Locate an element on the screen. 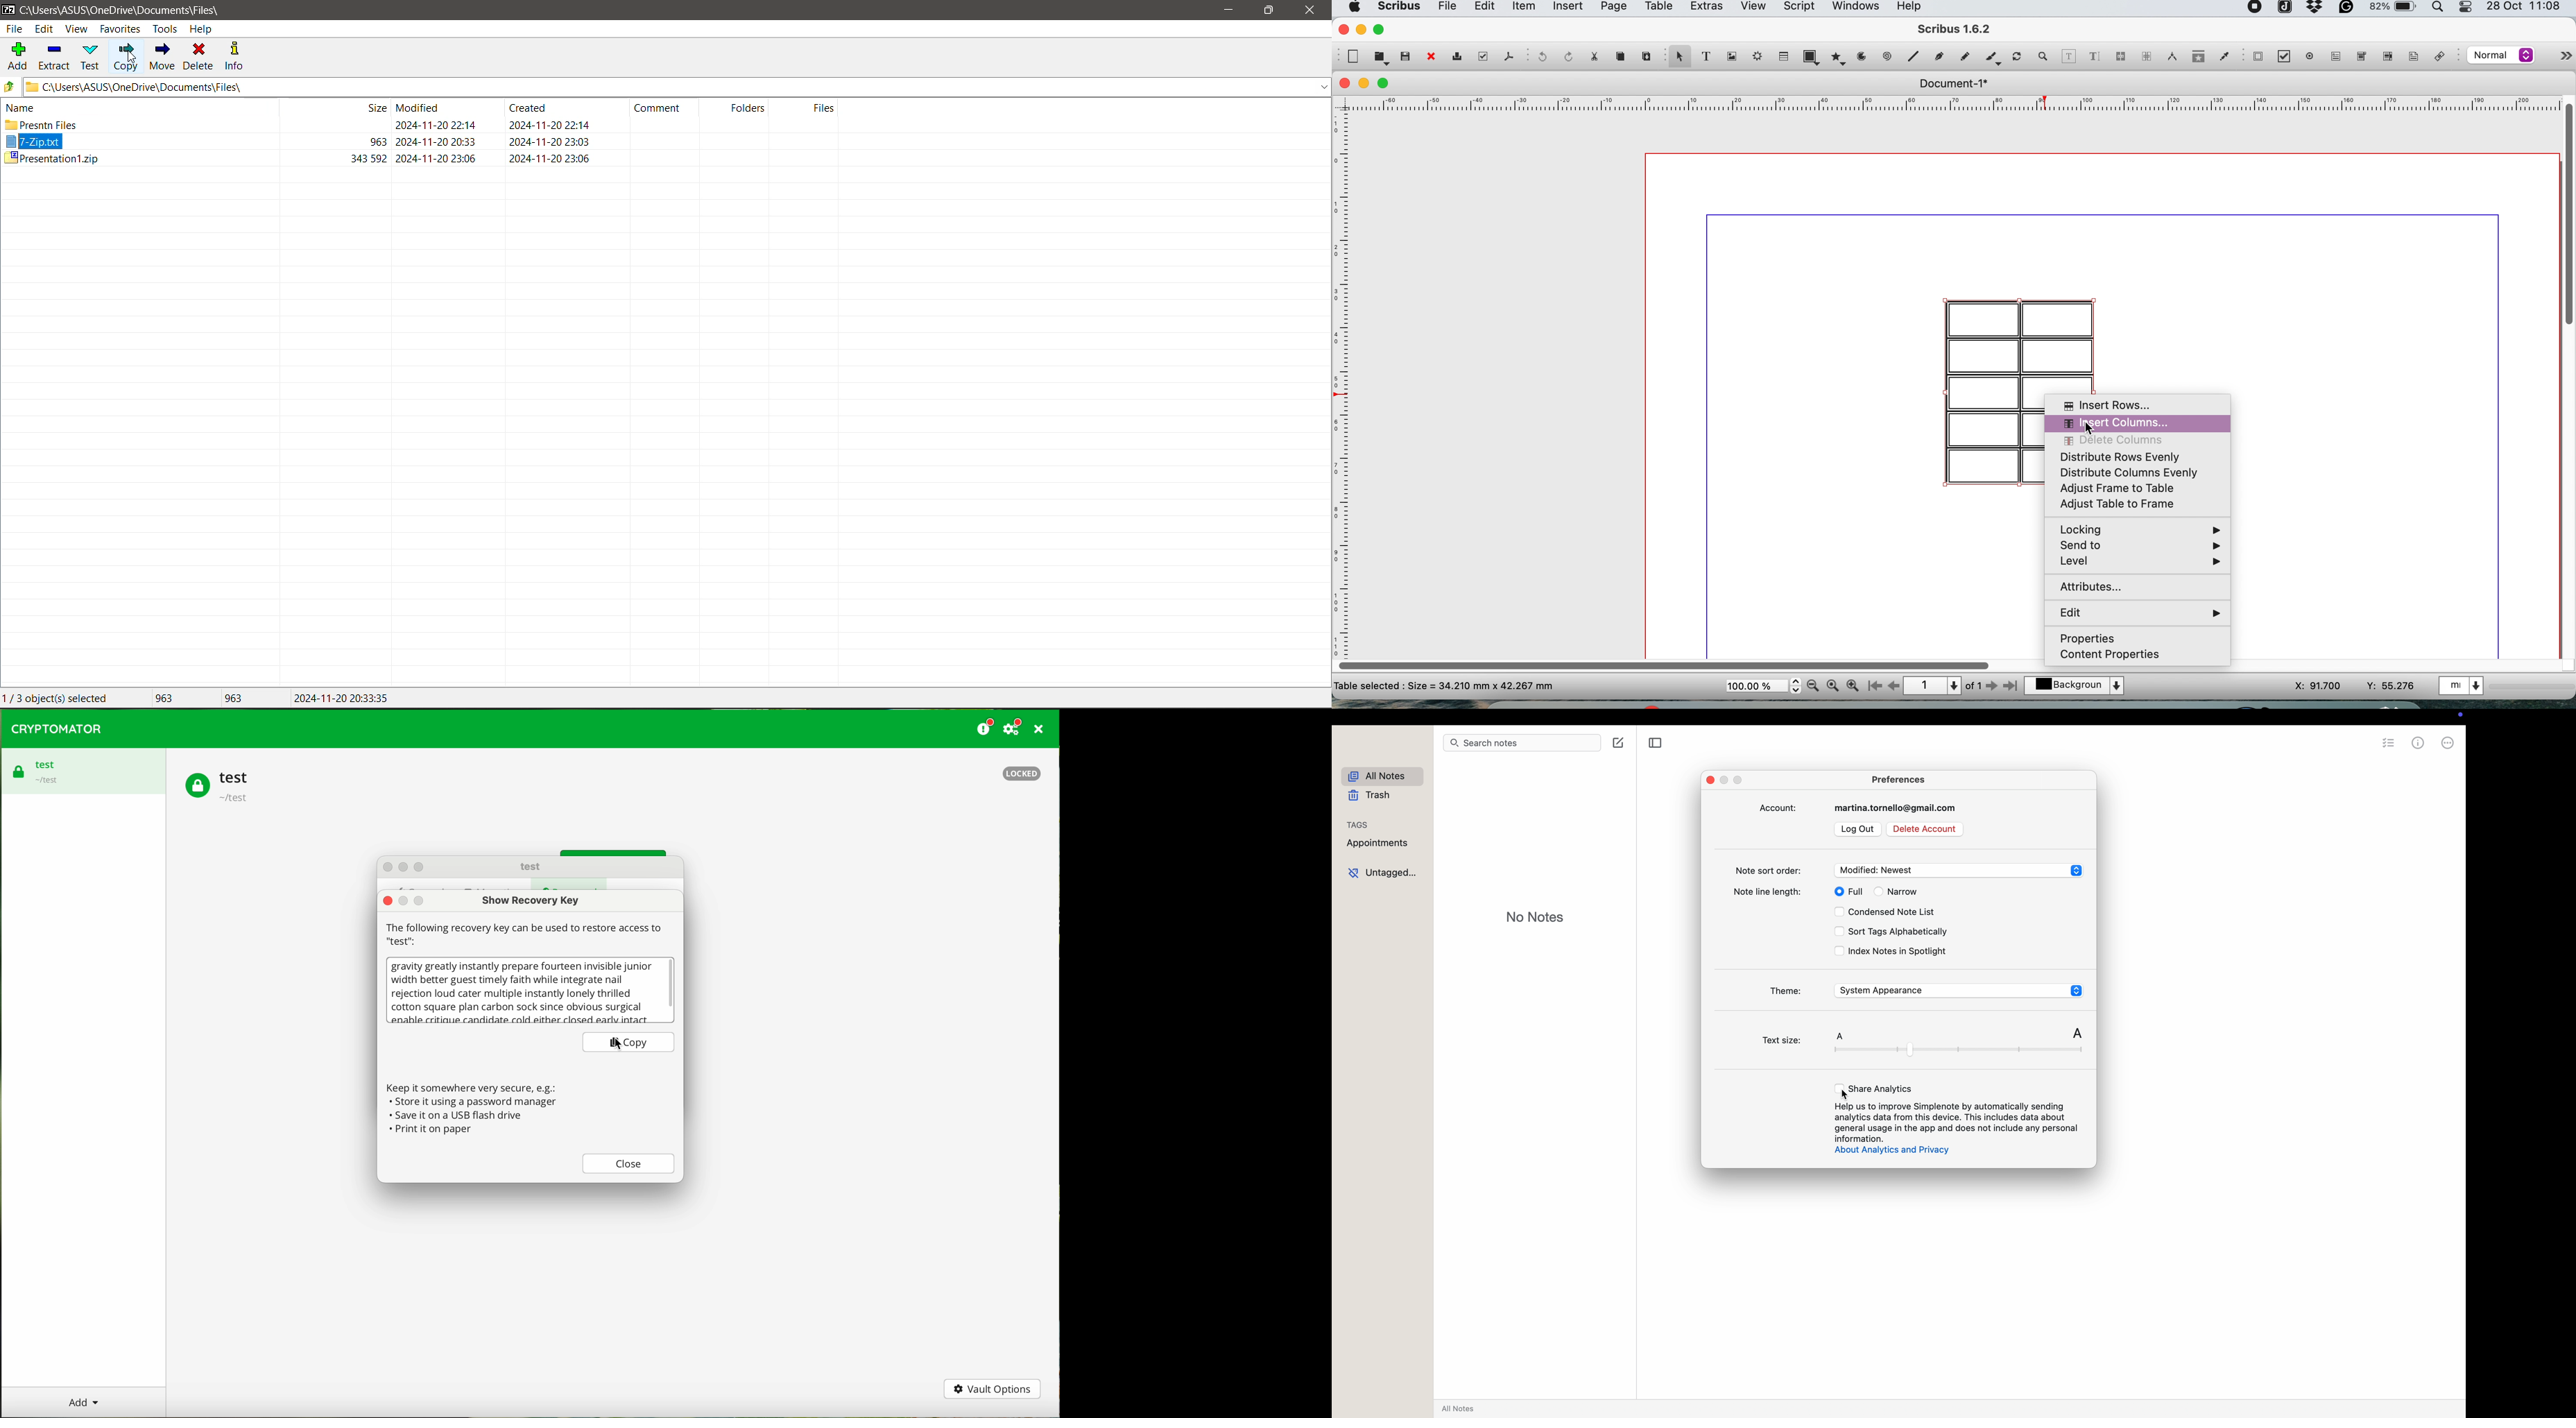  send to is located at coordinates (2138, 546).